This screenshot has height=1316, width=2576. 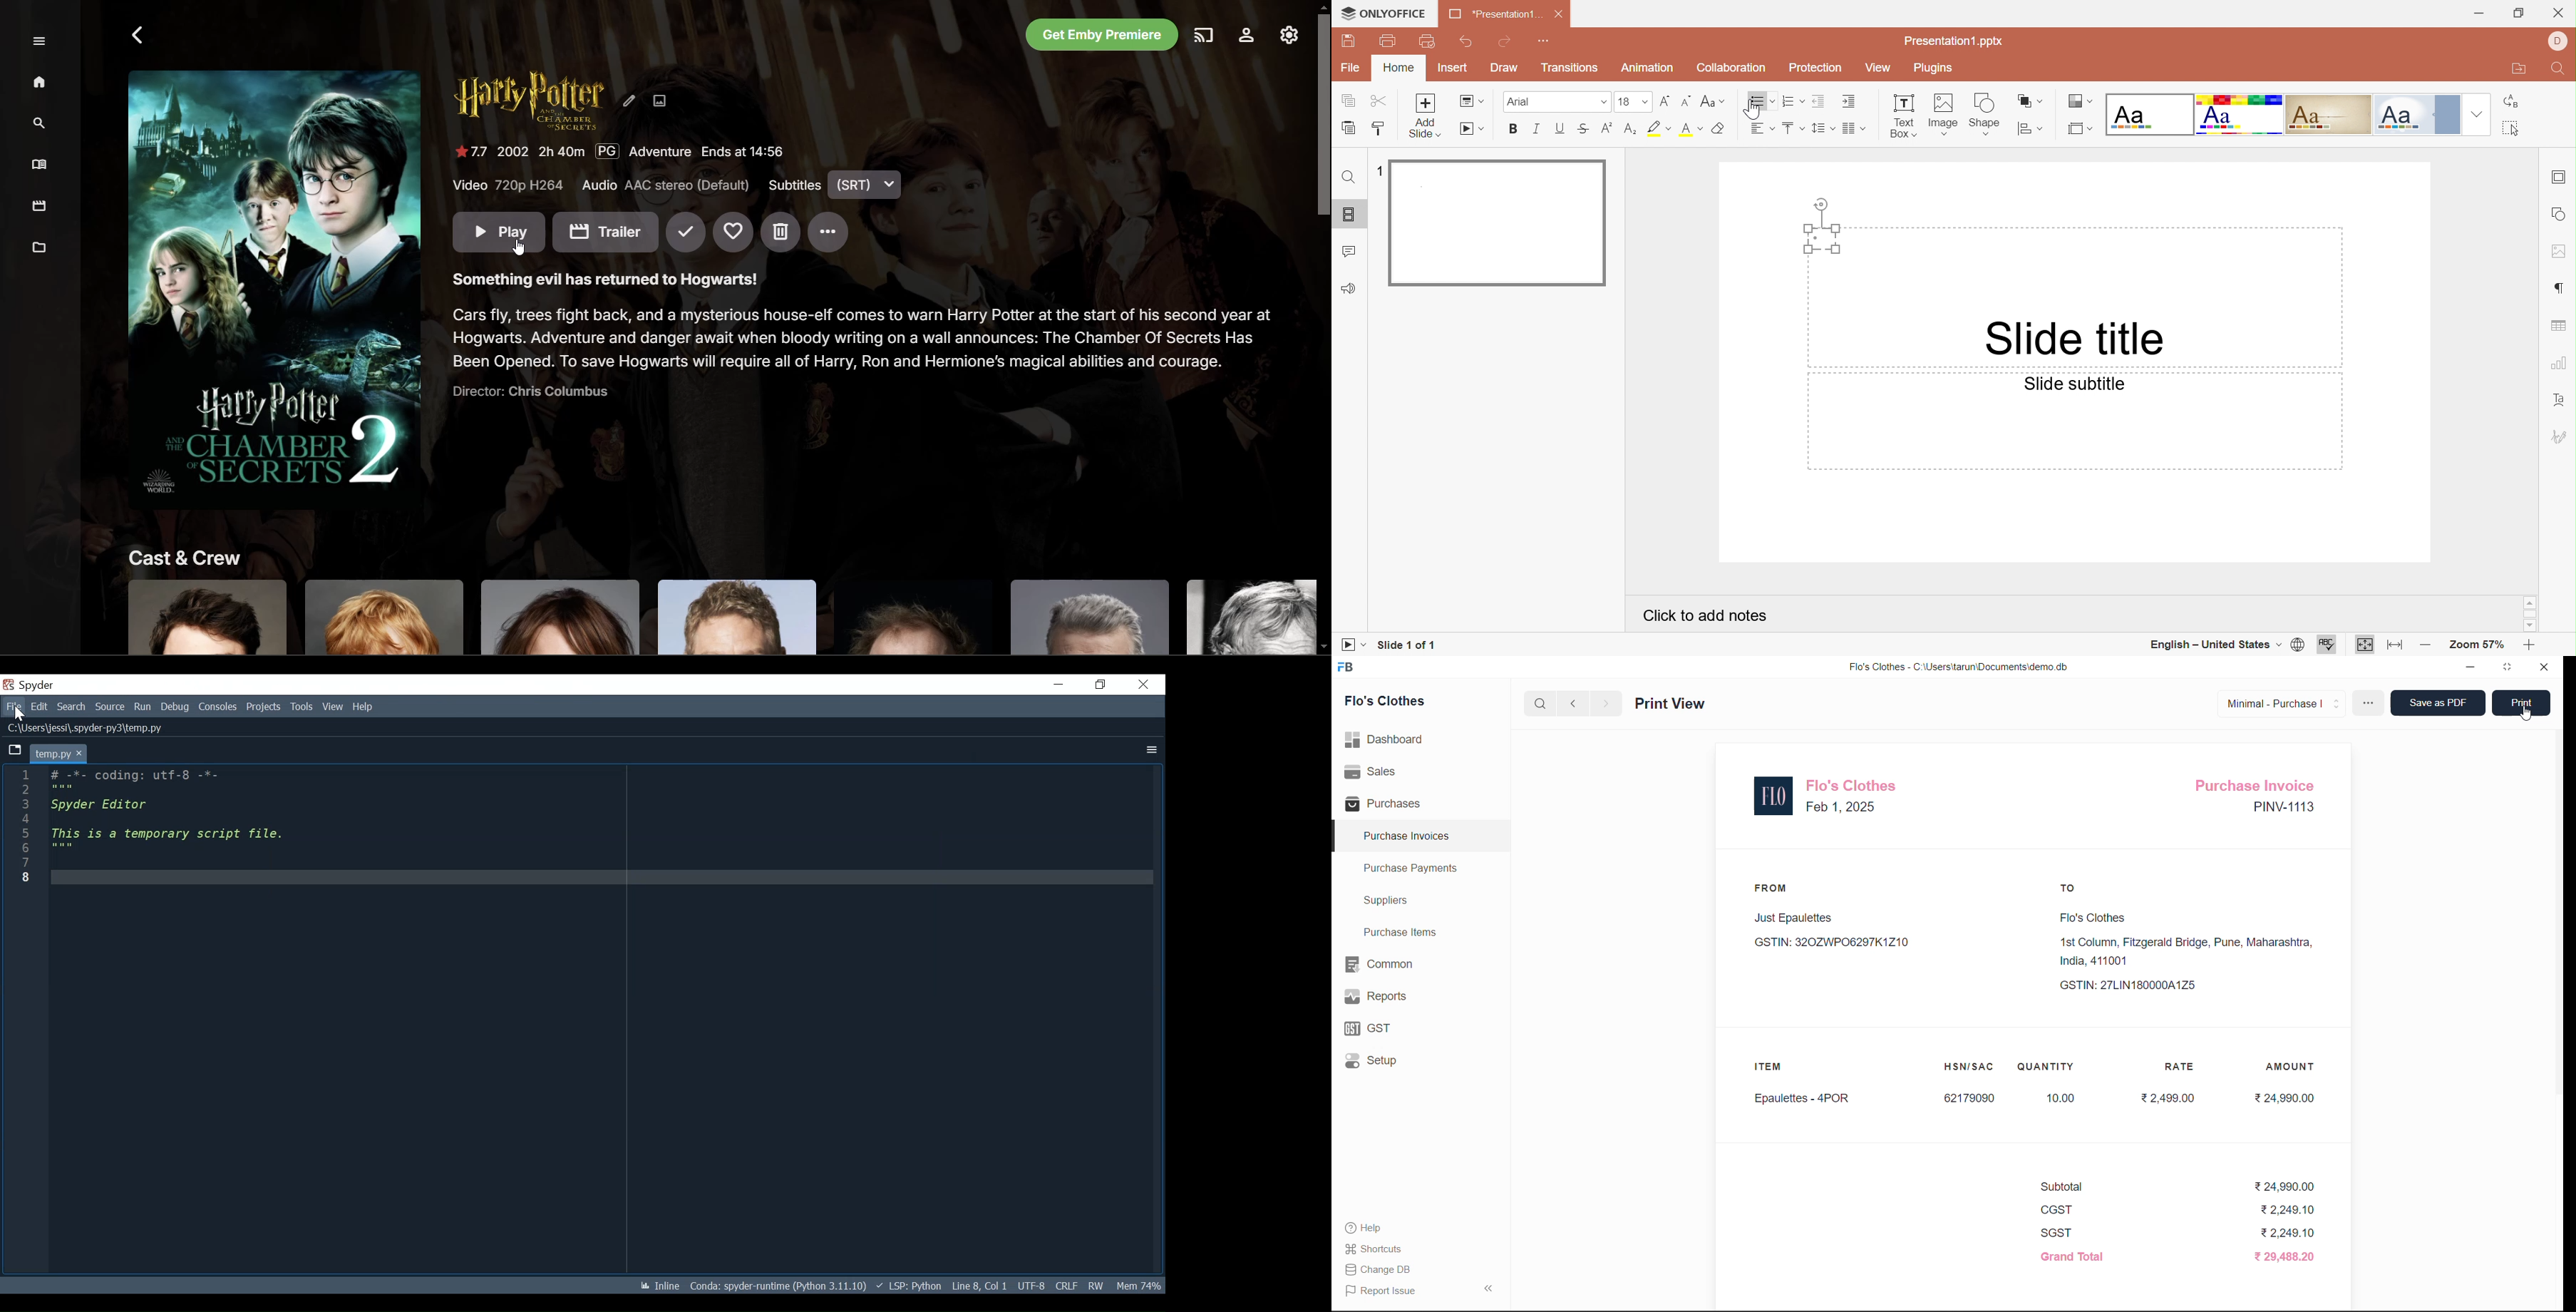 What do you see at coordinates (2476, 114) in the screenshot?
I see `Drop Down` at bounding box center [2476, 114].